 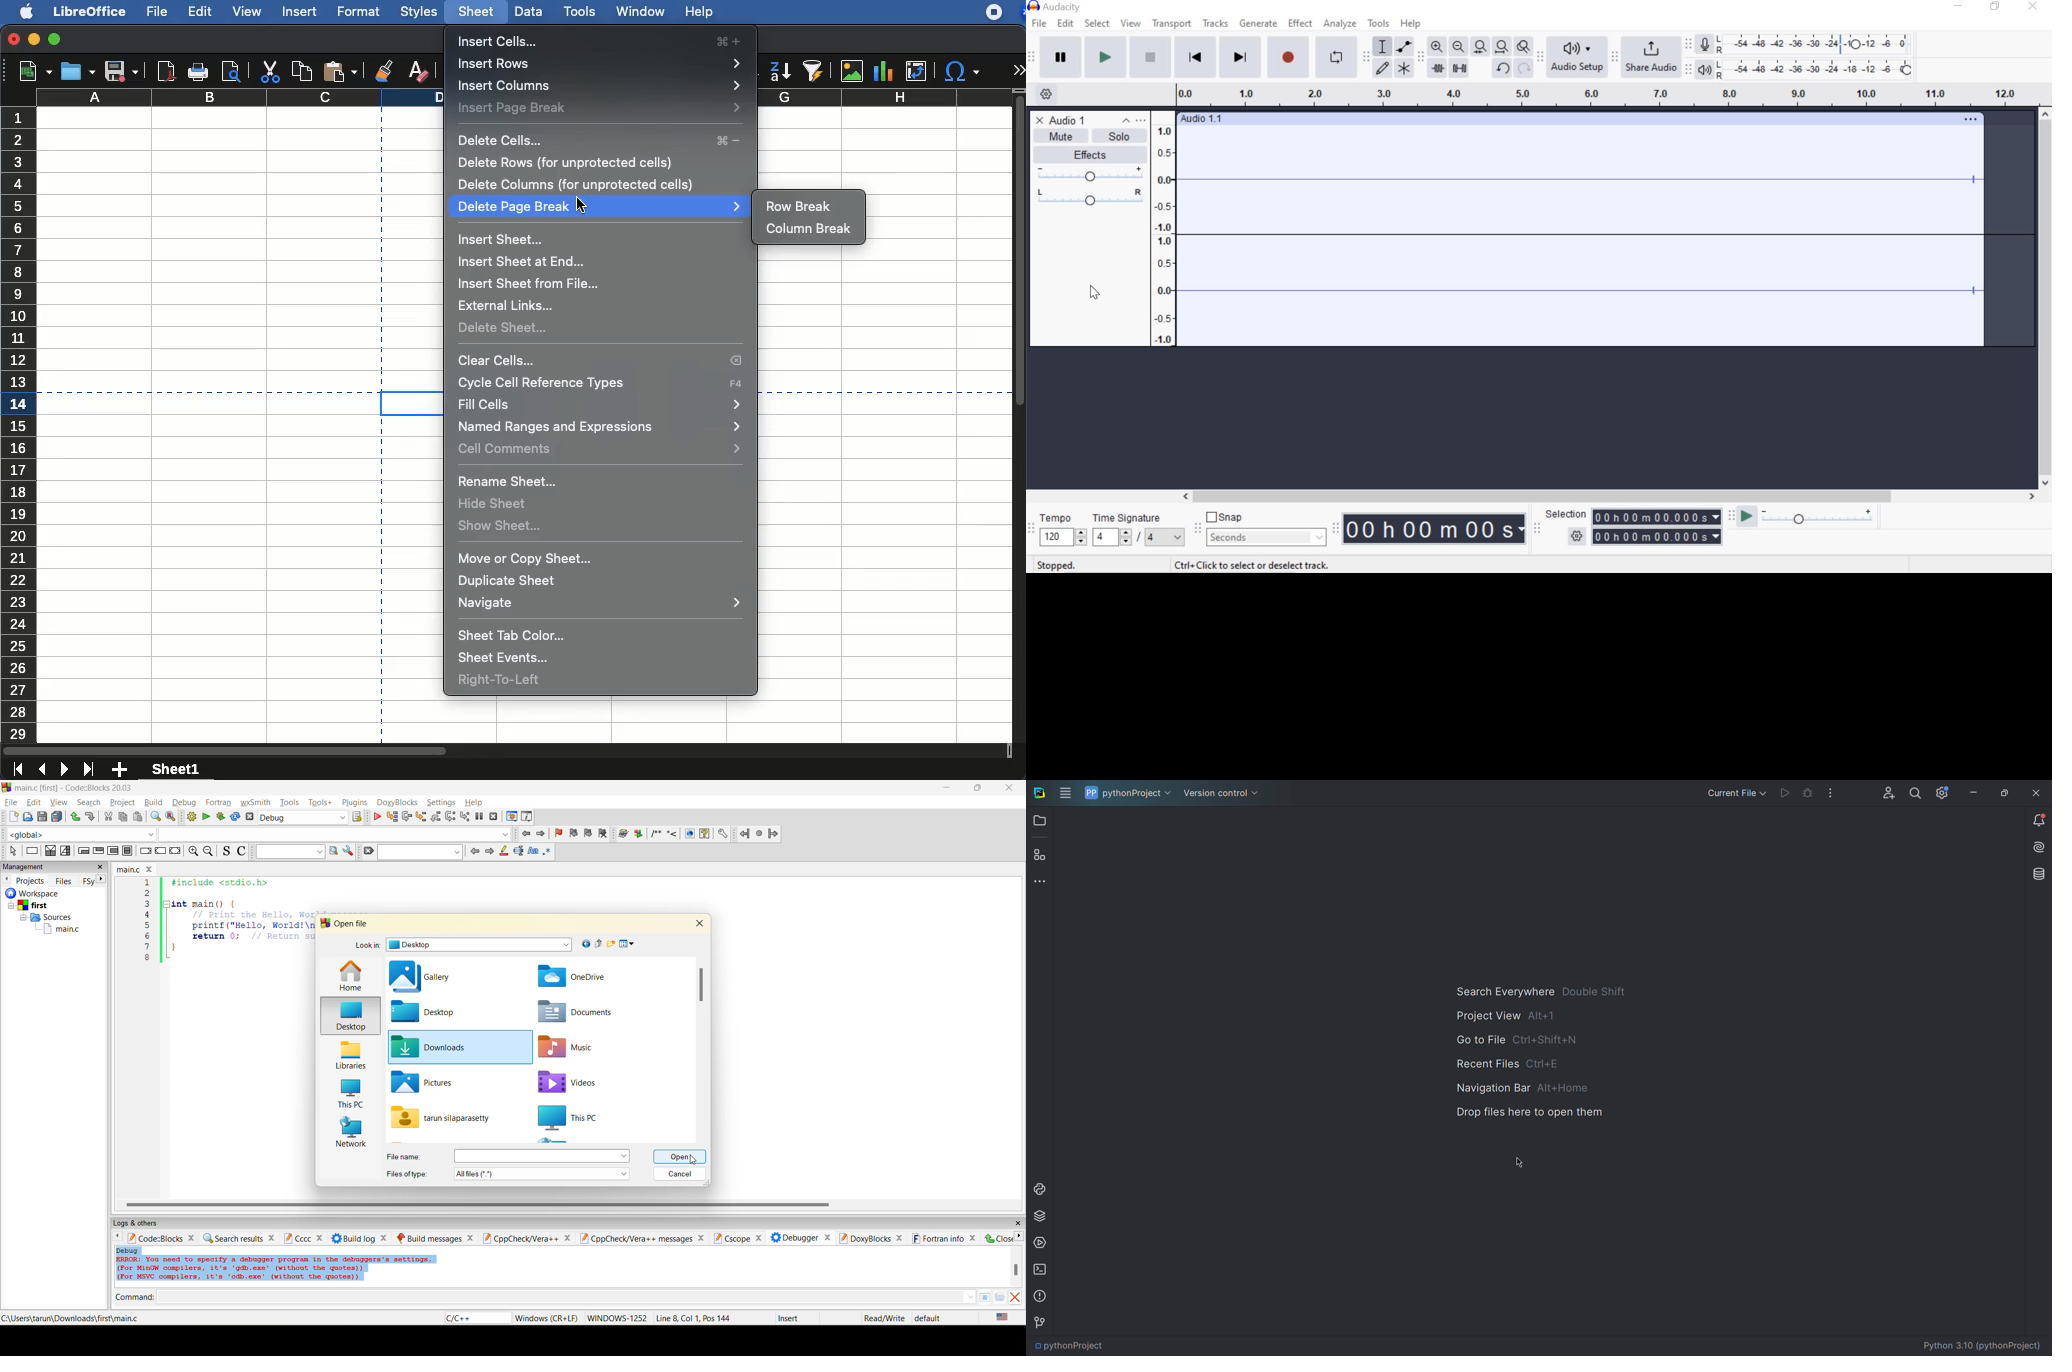 I want to click on Select or Deselect Track, so click(x=1090, y=280).